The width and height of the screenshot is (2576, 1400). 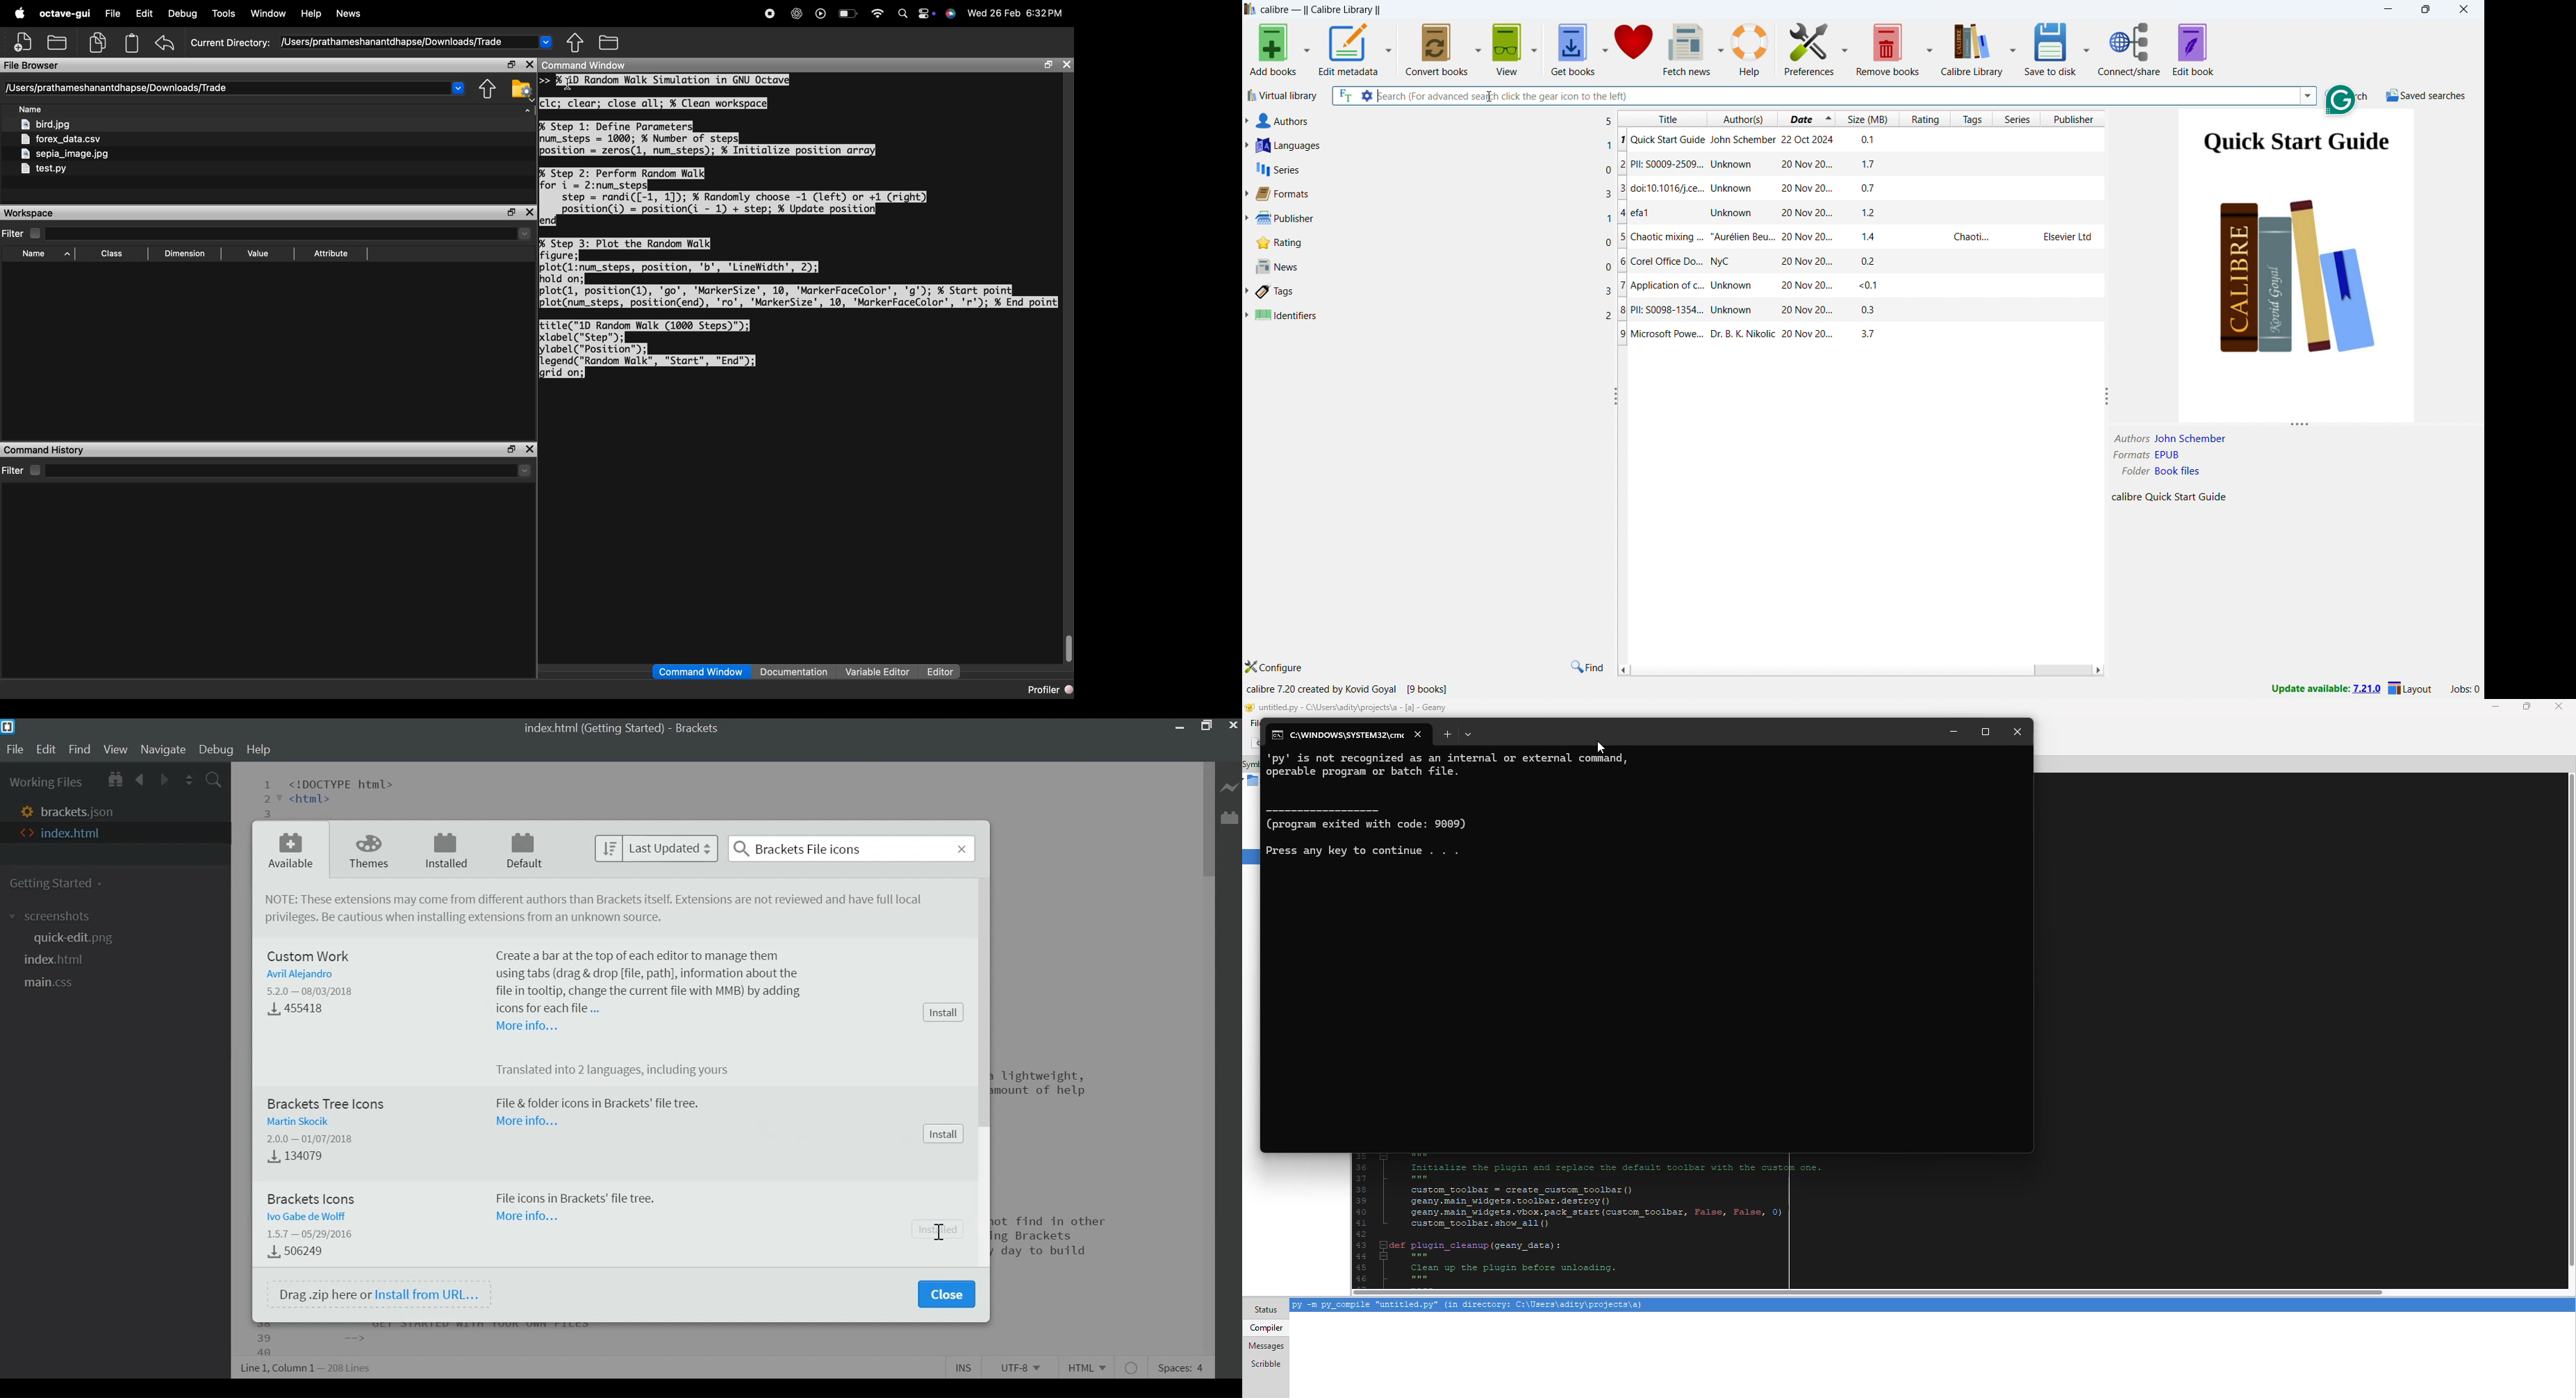 What do you see at coordinates (2464, 8) in the screenshot?
I see `close` at bounding box center [2464, 8].